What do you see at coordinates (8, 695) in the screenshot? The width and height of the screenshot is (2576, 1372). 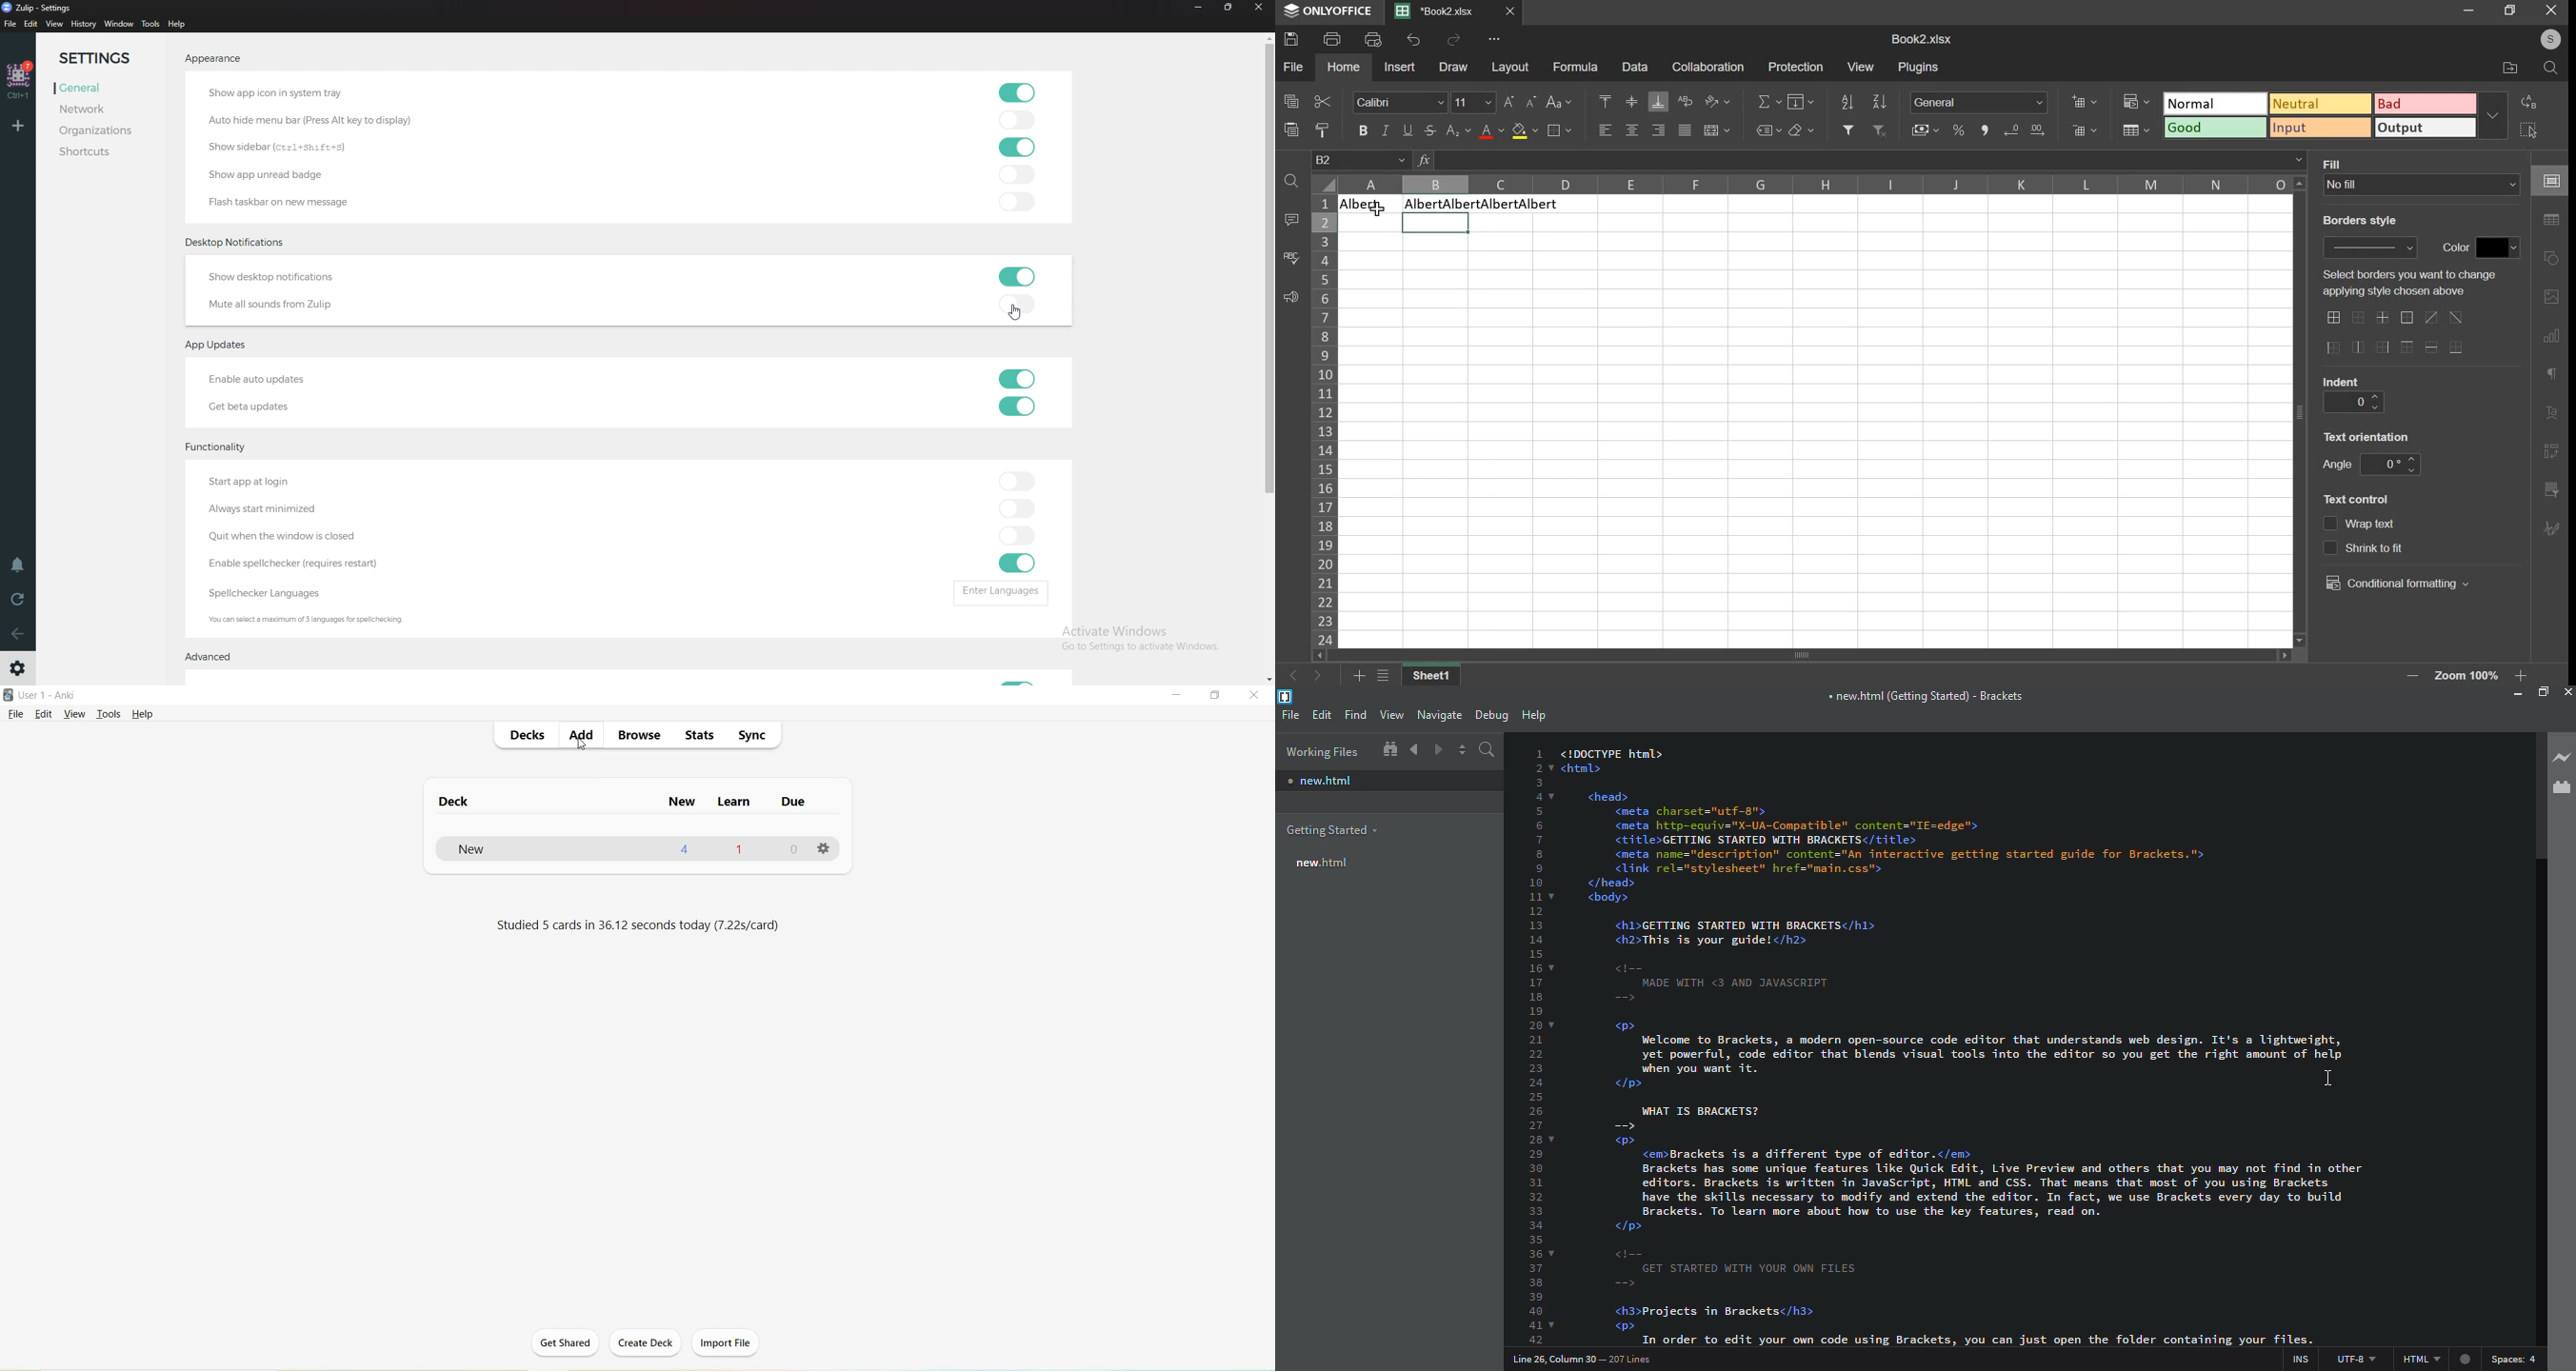 I see `Logo` at bounding box center [8, 695].